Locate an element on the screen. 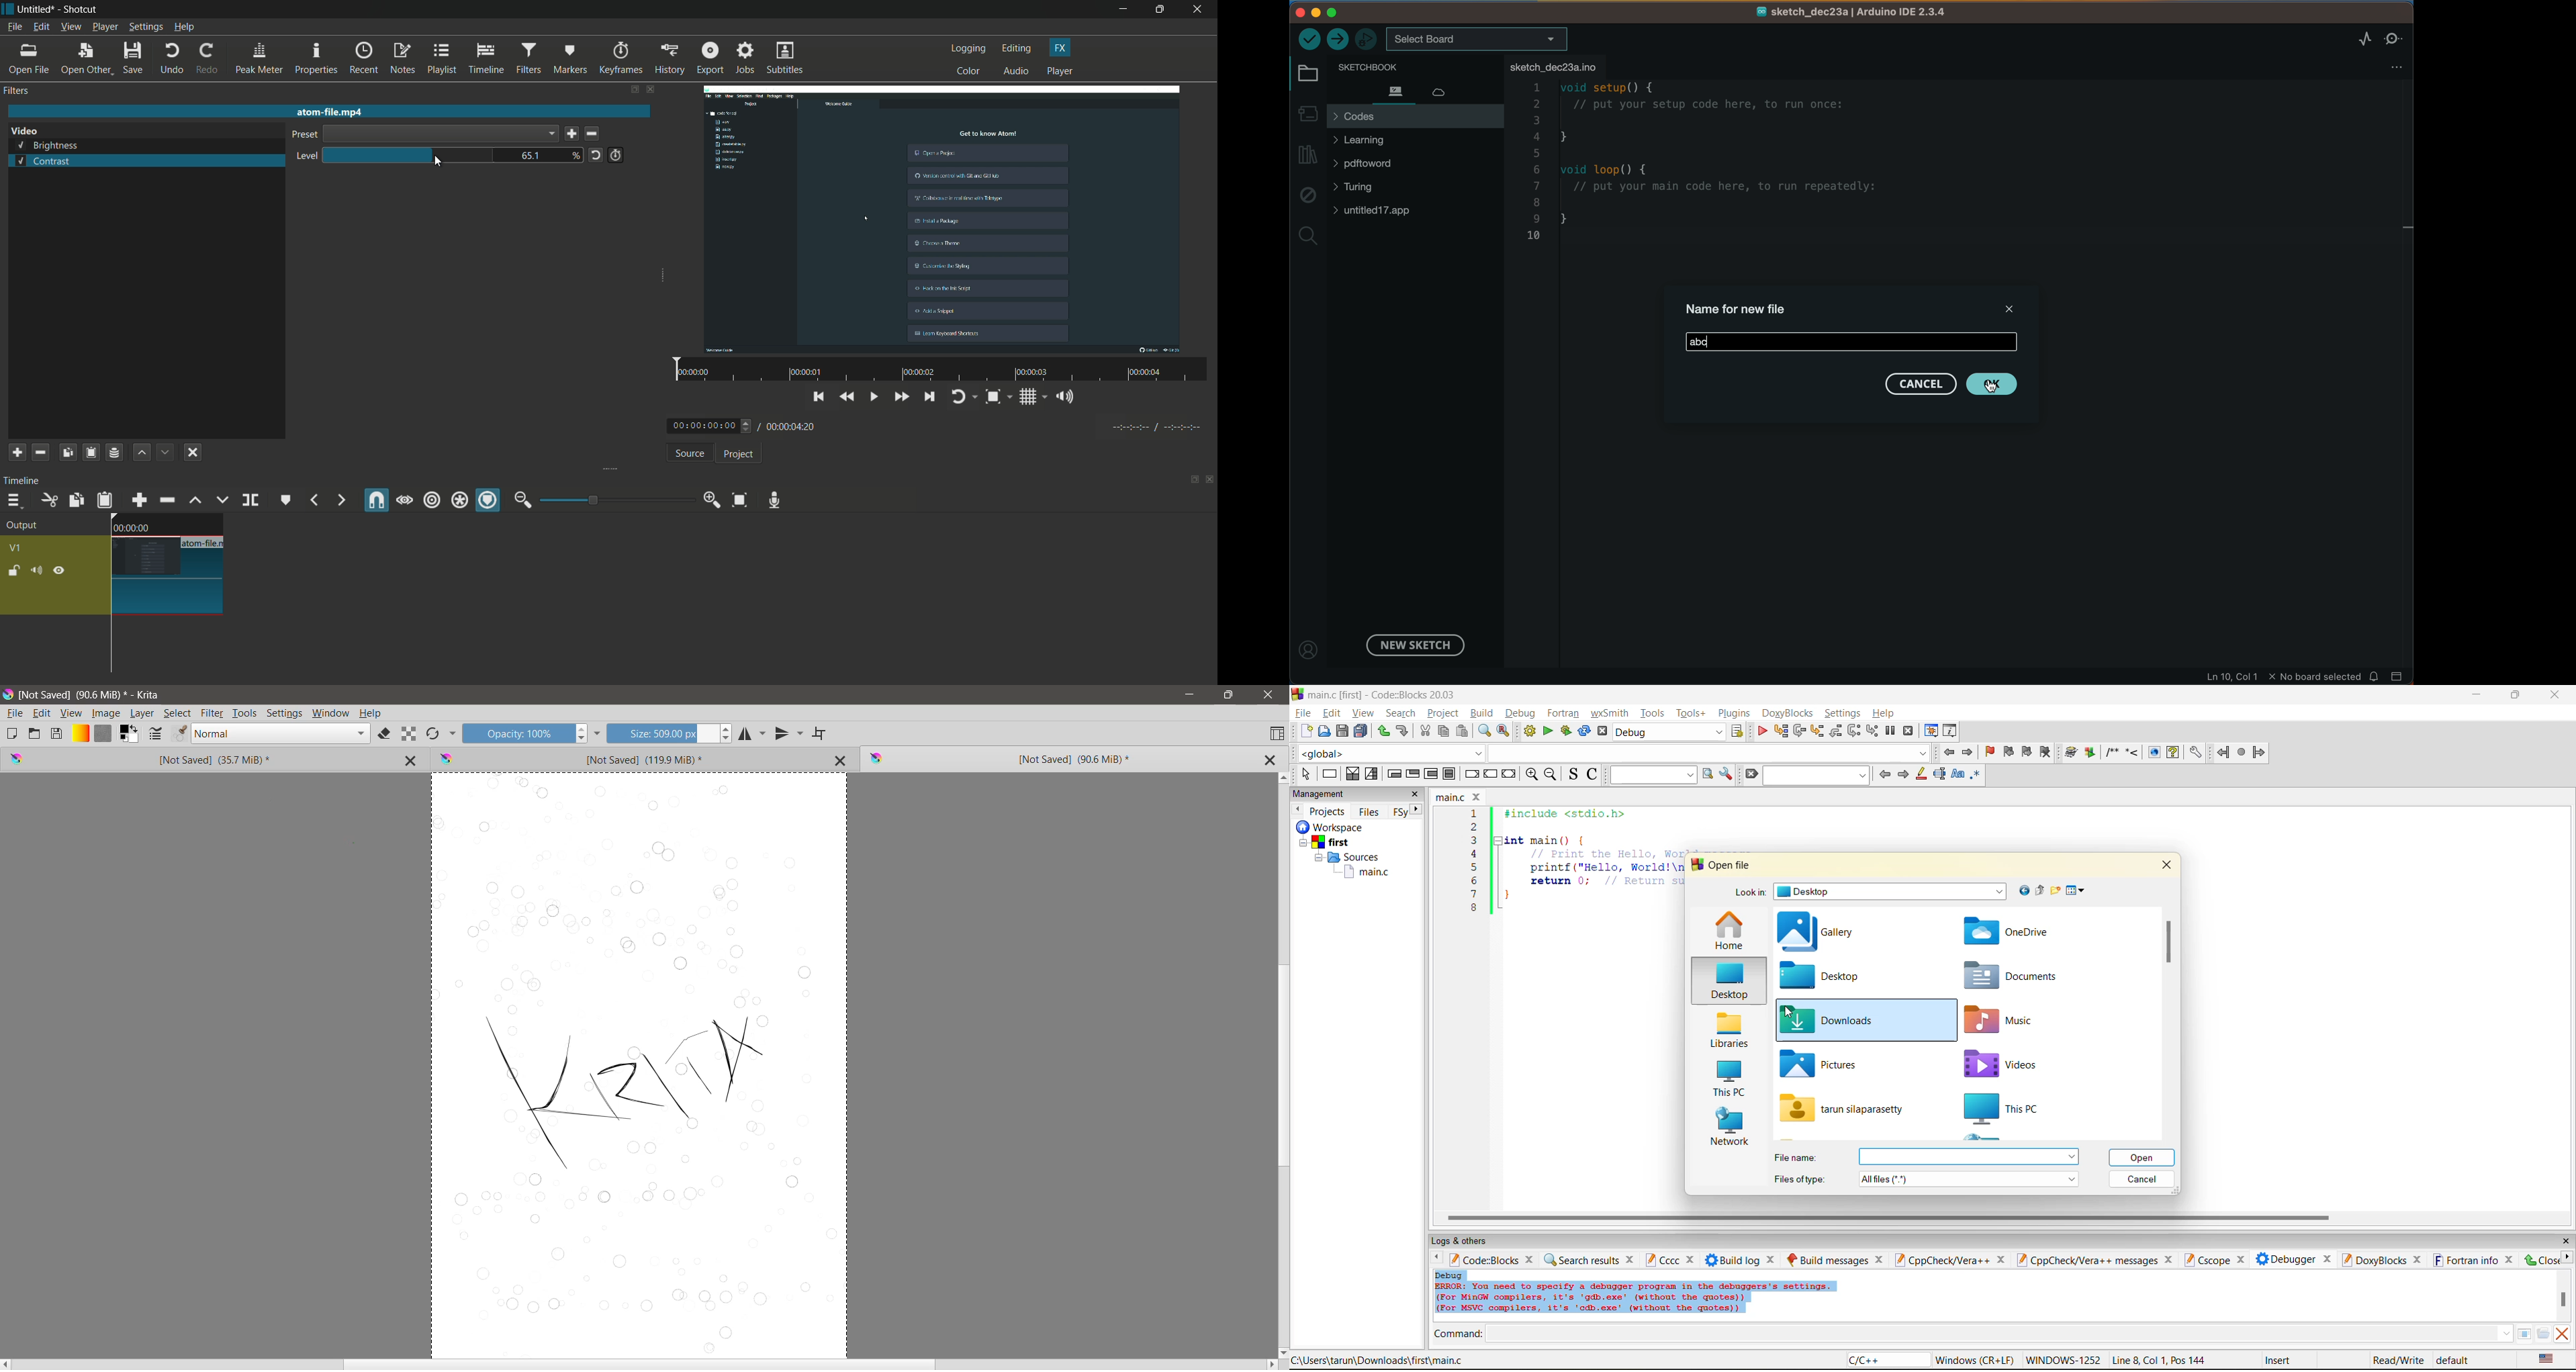 The height and width of the screenshot is (1372, 2576). delete is located at coordinates (595, 134).